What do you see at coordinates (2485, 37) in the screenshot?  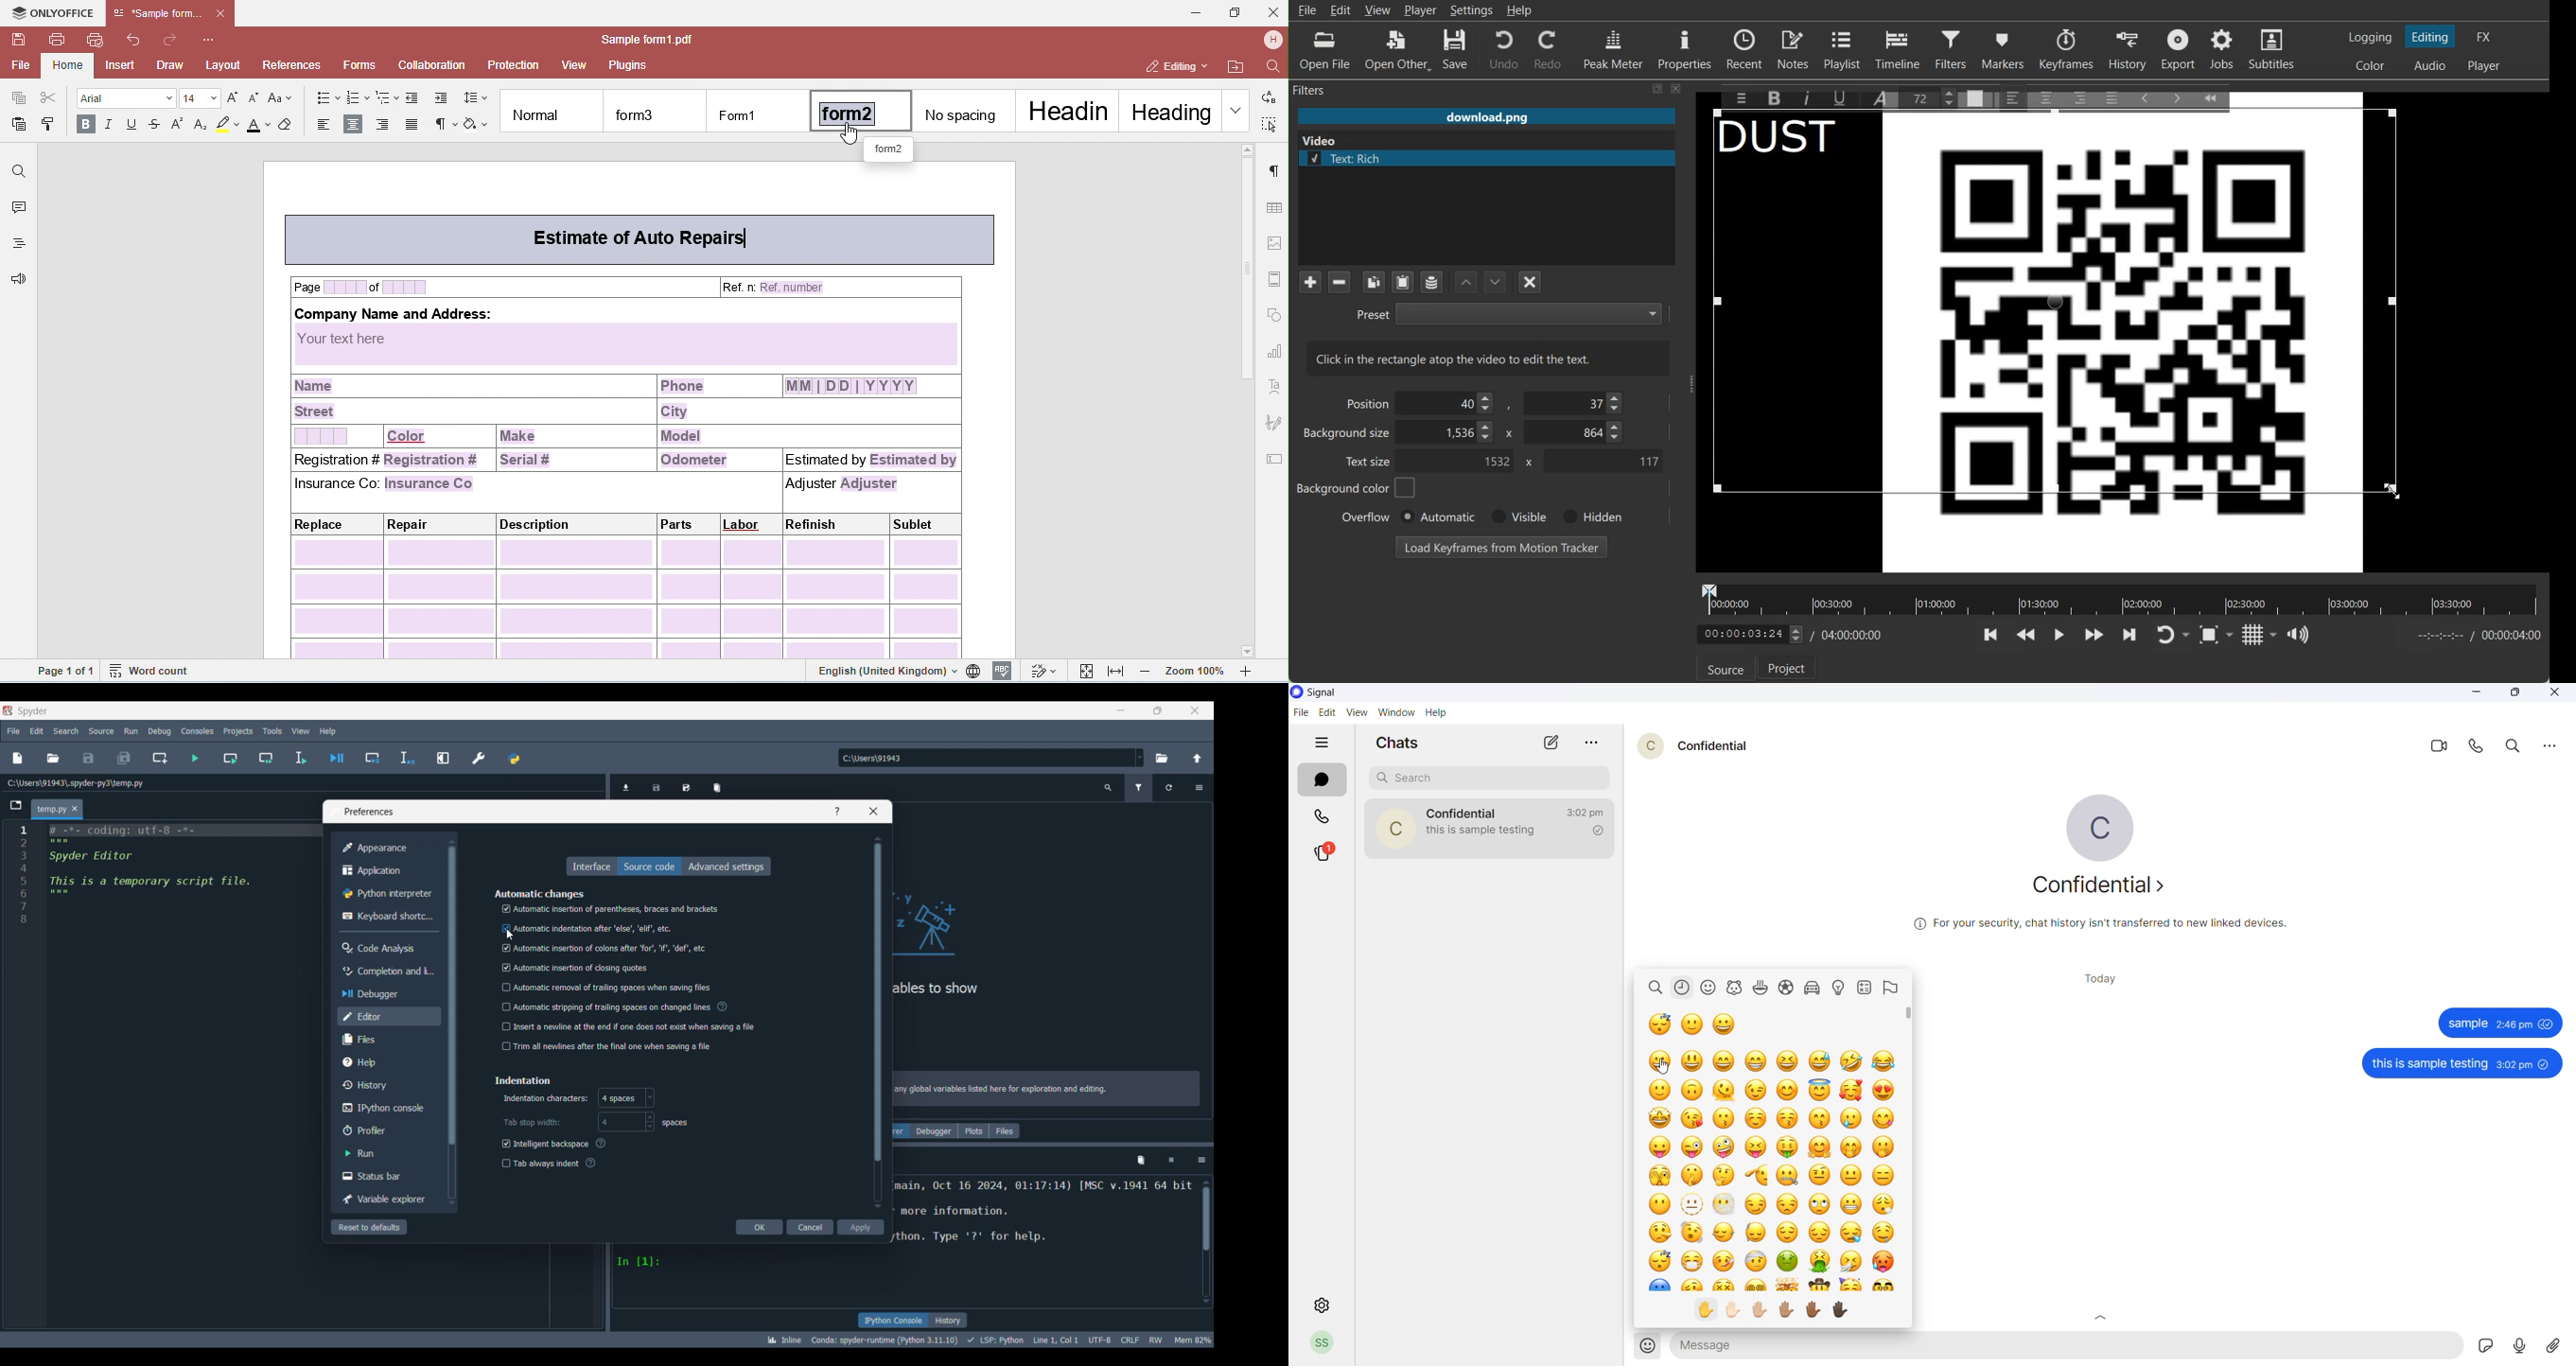 I see `Switching to the Effect layout` at bounding box center [2485, 37].